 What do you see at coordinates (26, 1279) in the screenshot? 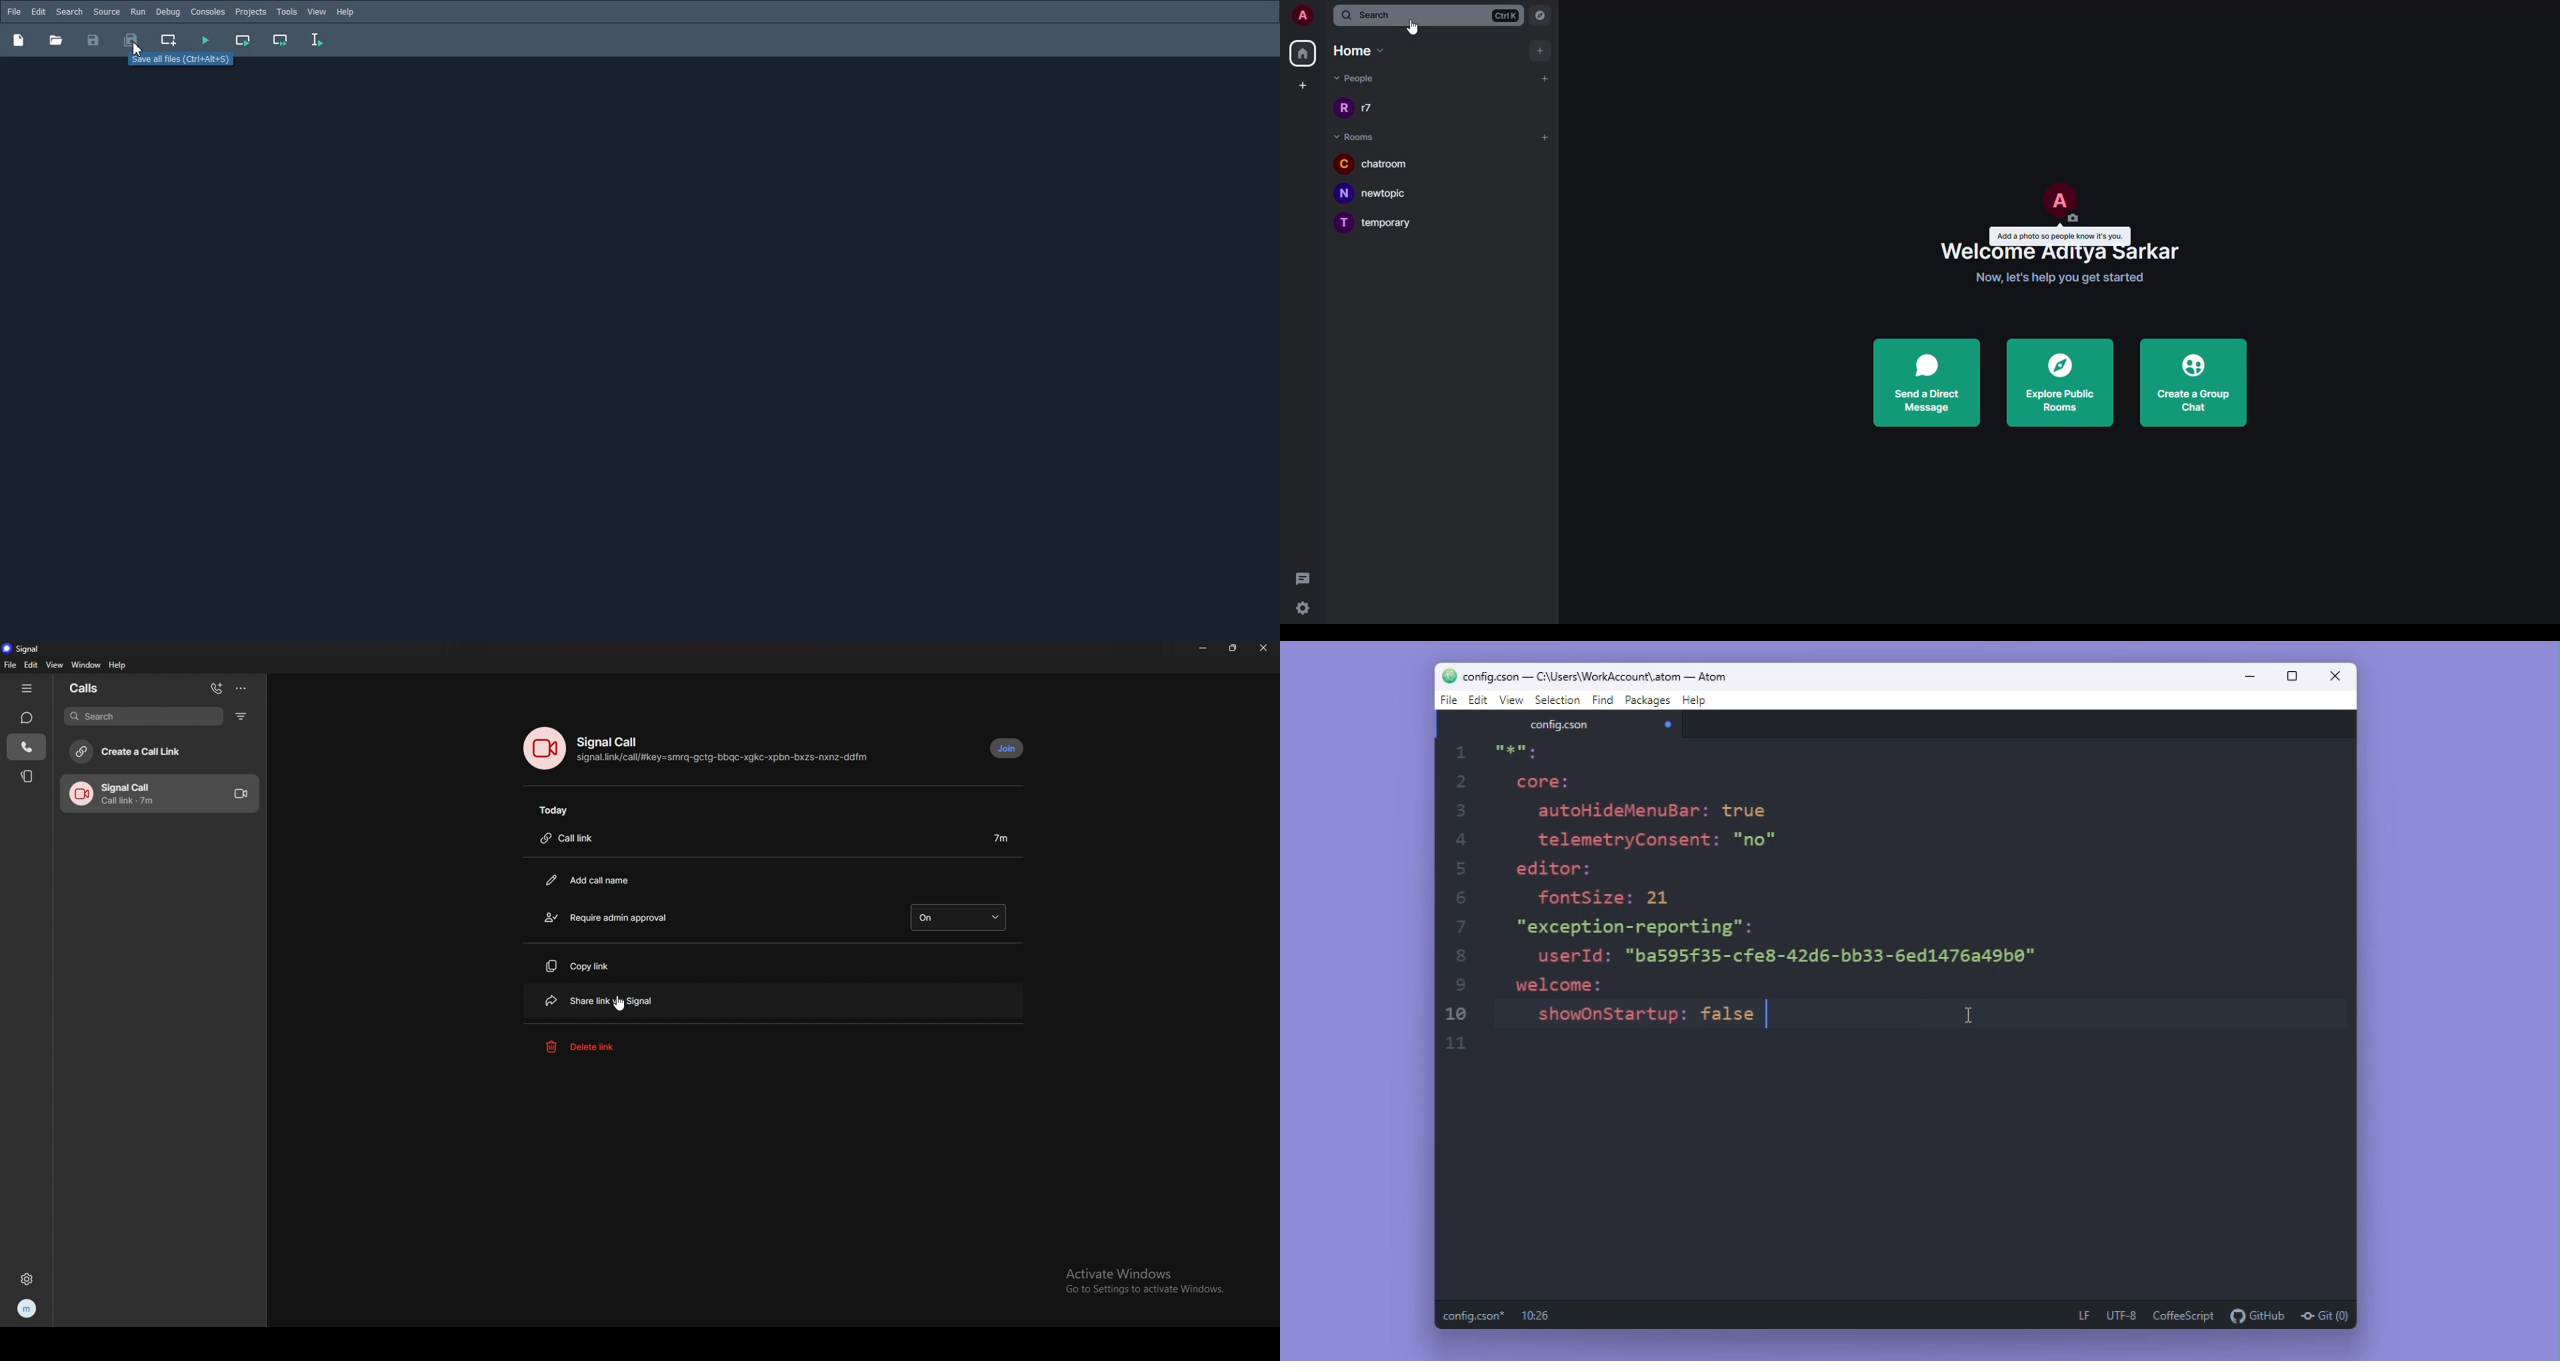
I see `settings` at bounding box center [26, 1279].